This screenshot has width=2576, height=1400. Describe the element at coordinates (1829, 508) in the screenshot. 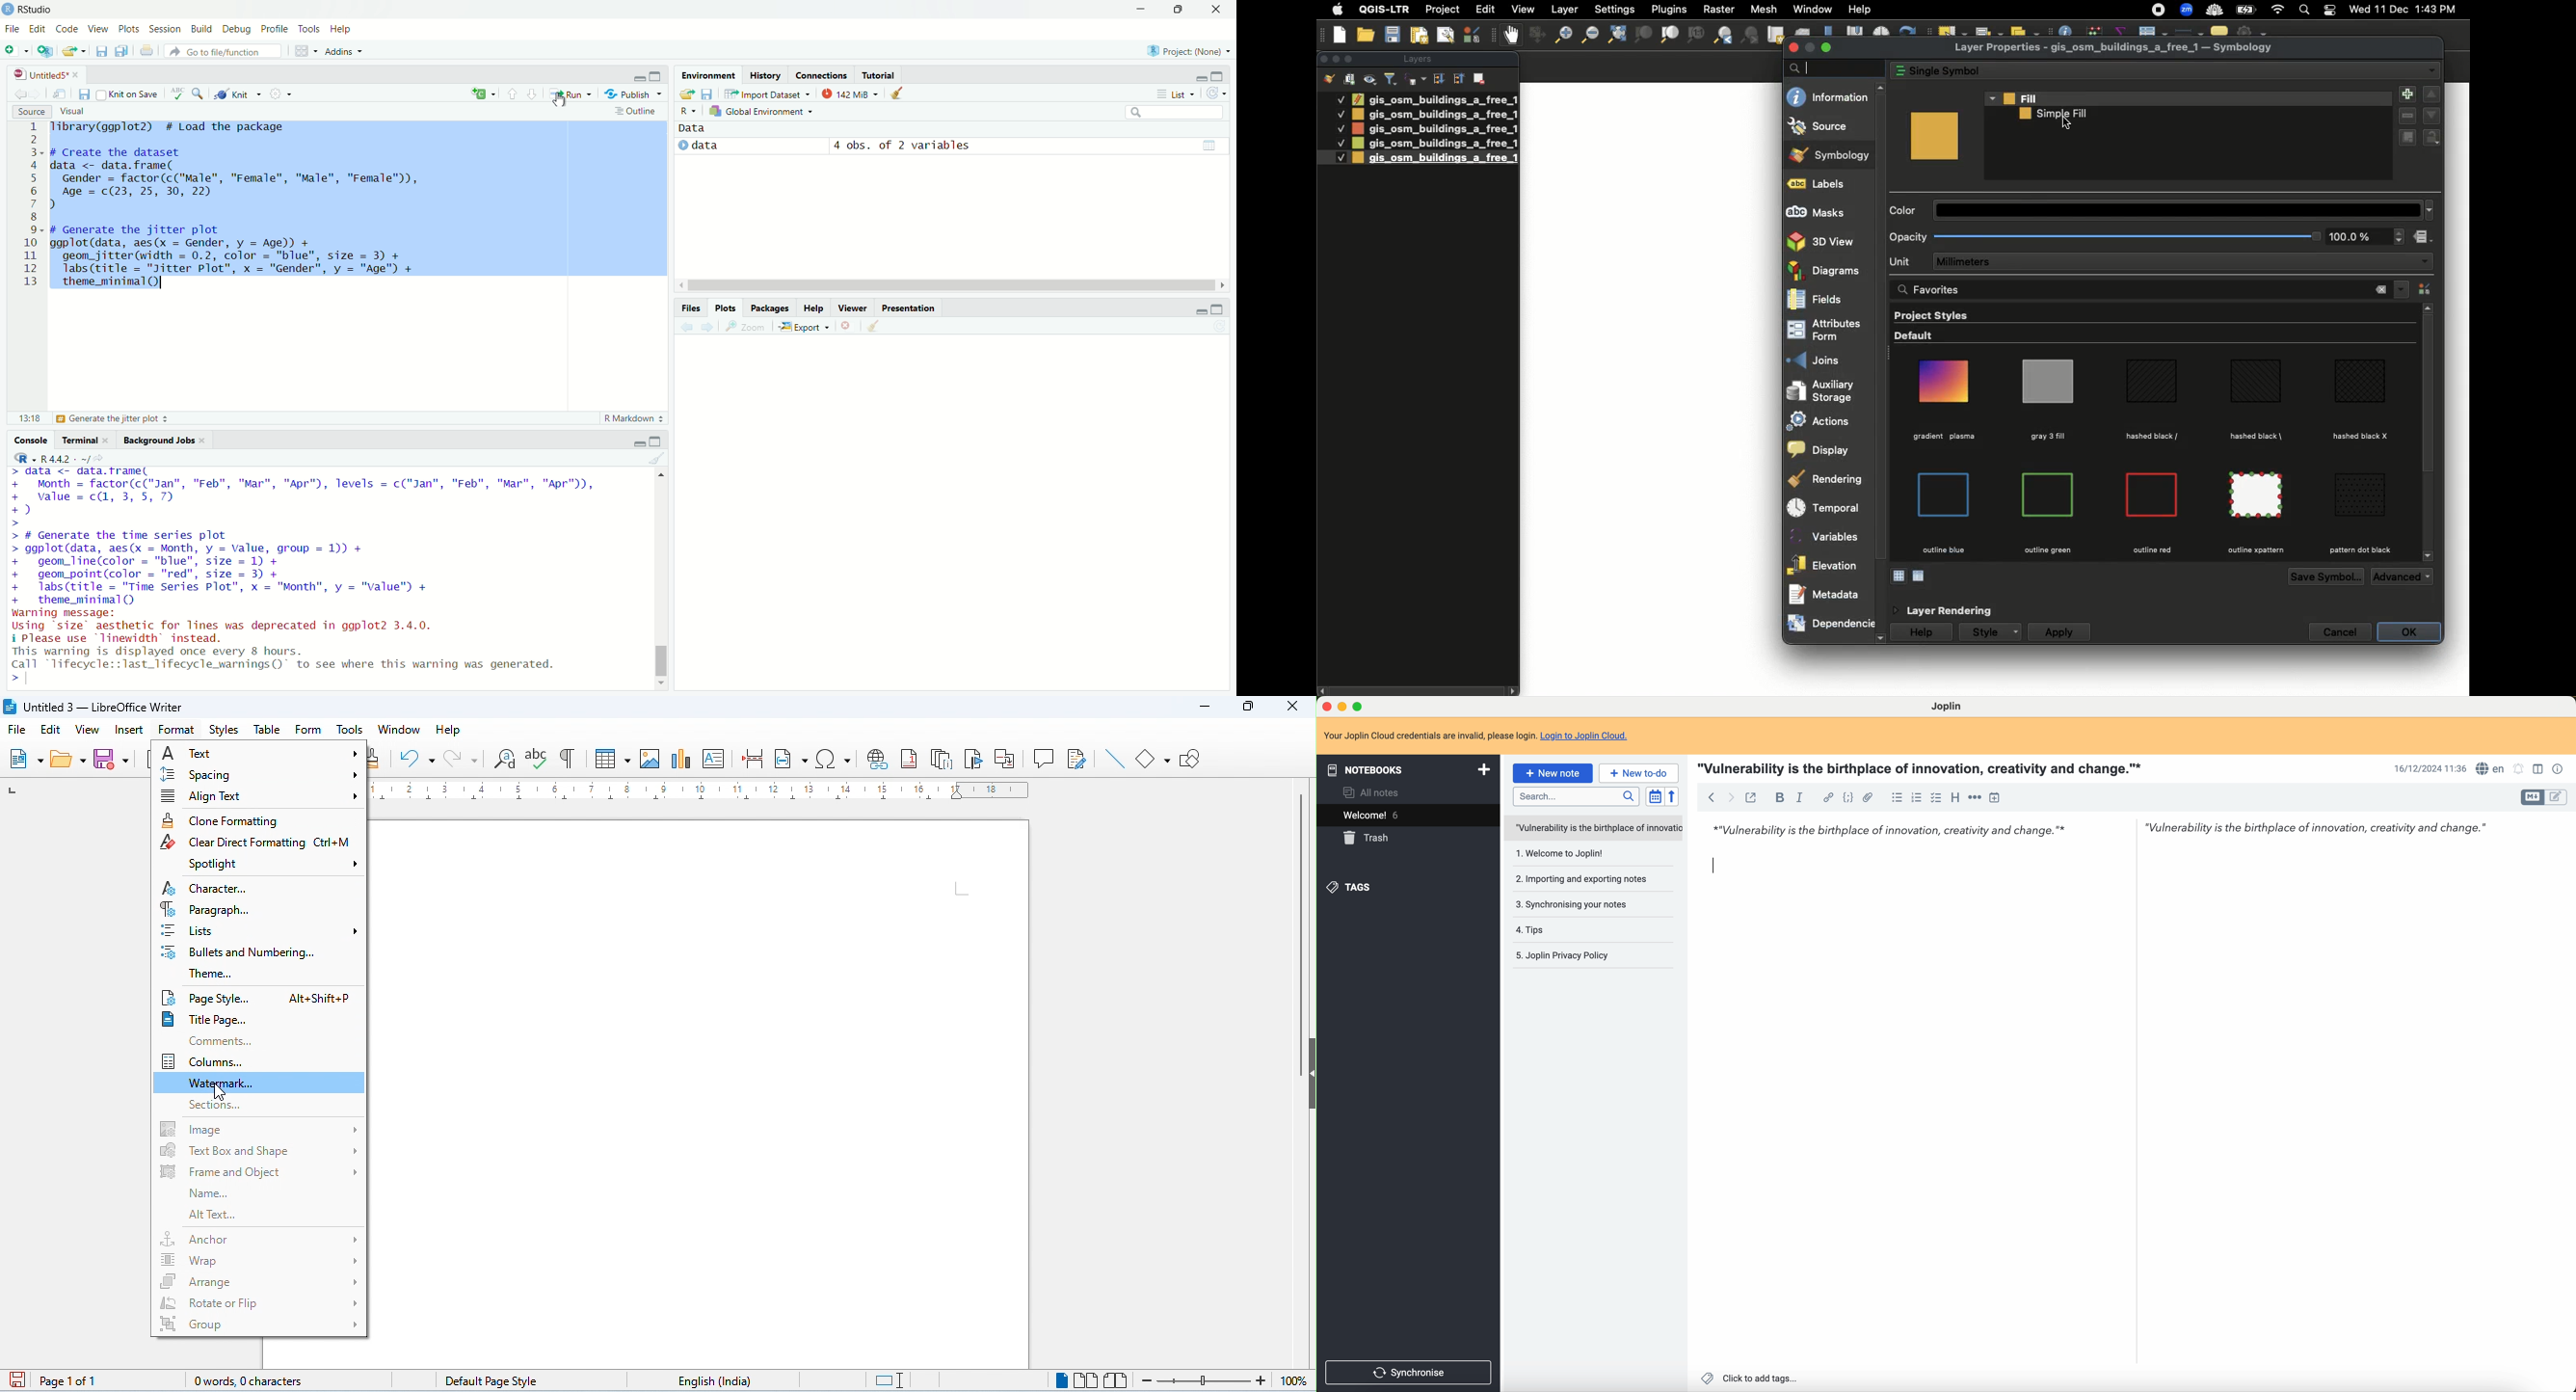

I see `Temporal` at that location.